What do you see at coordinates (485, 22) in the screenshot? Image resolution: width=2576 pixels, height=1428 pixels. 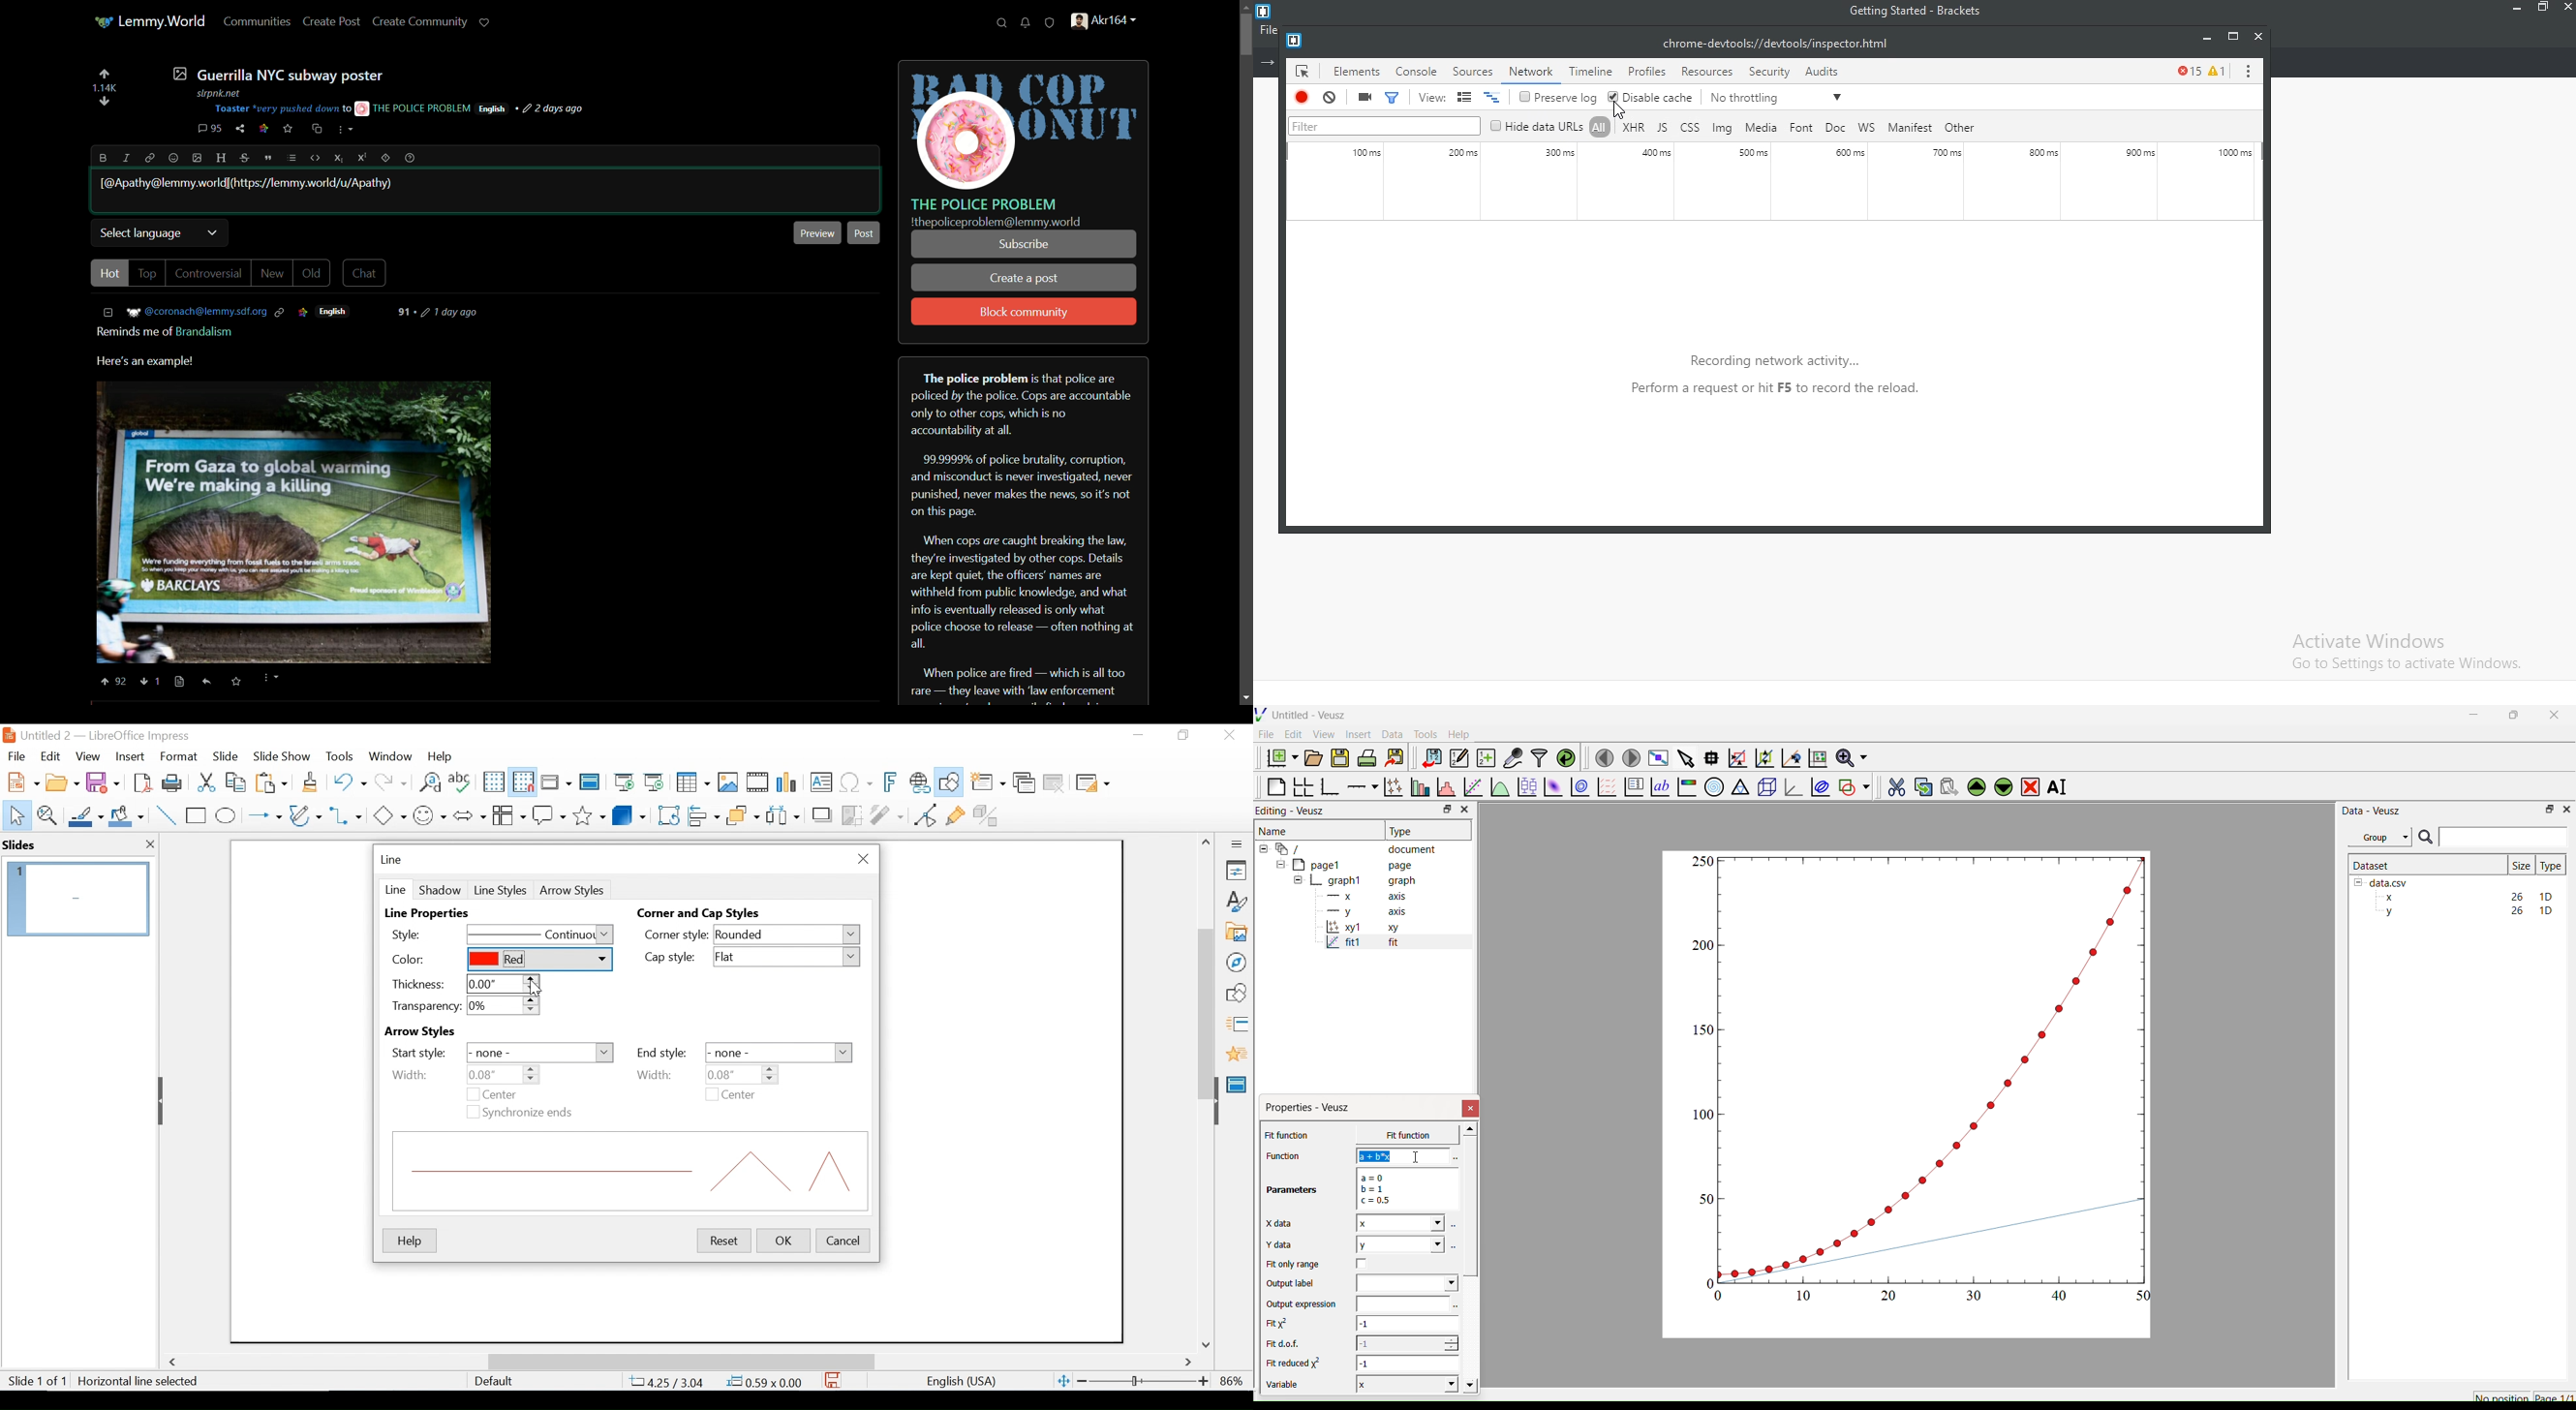 I see `support lemmy.world` at bounding box center [485, 22].